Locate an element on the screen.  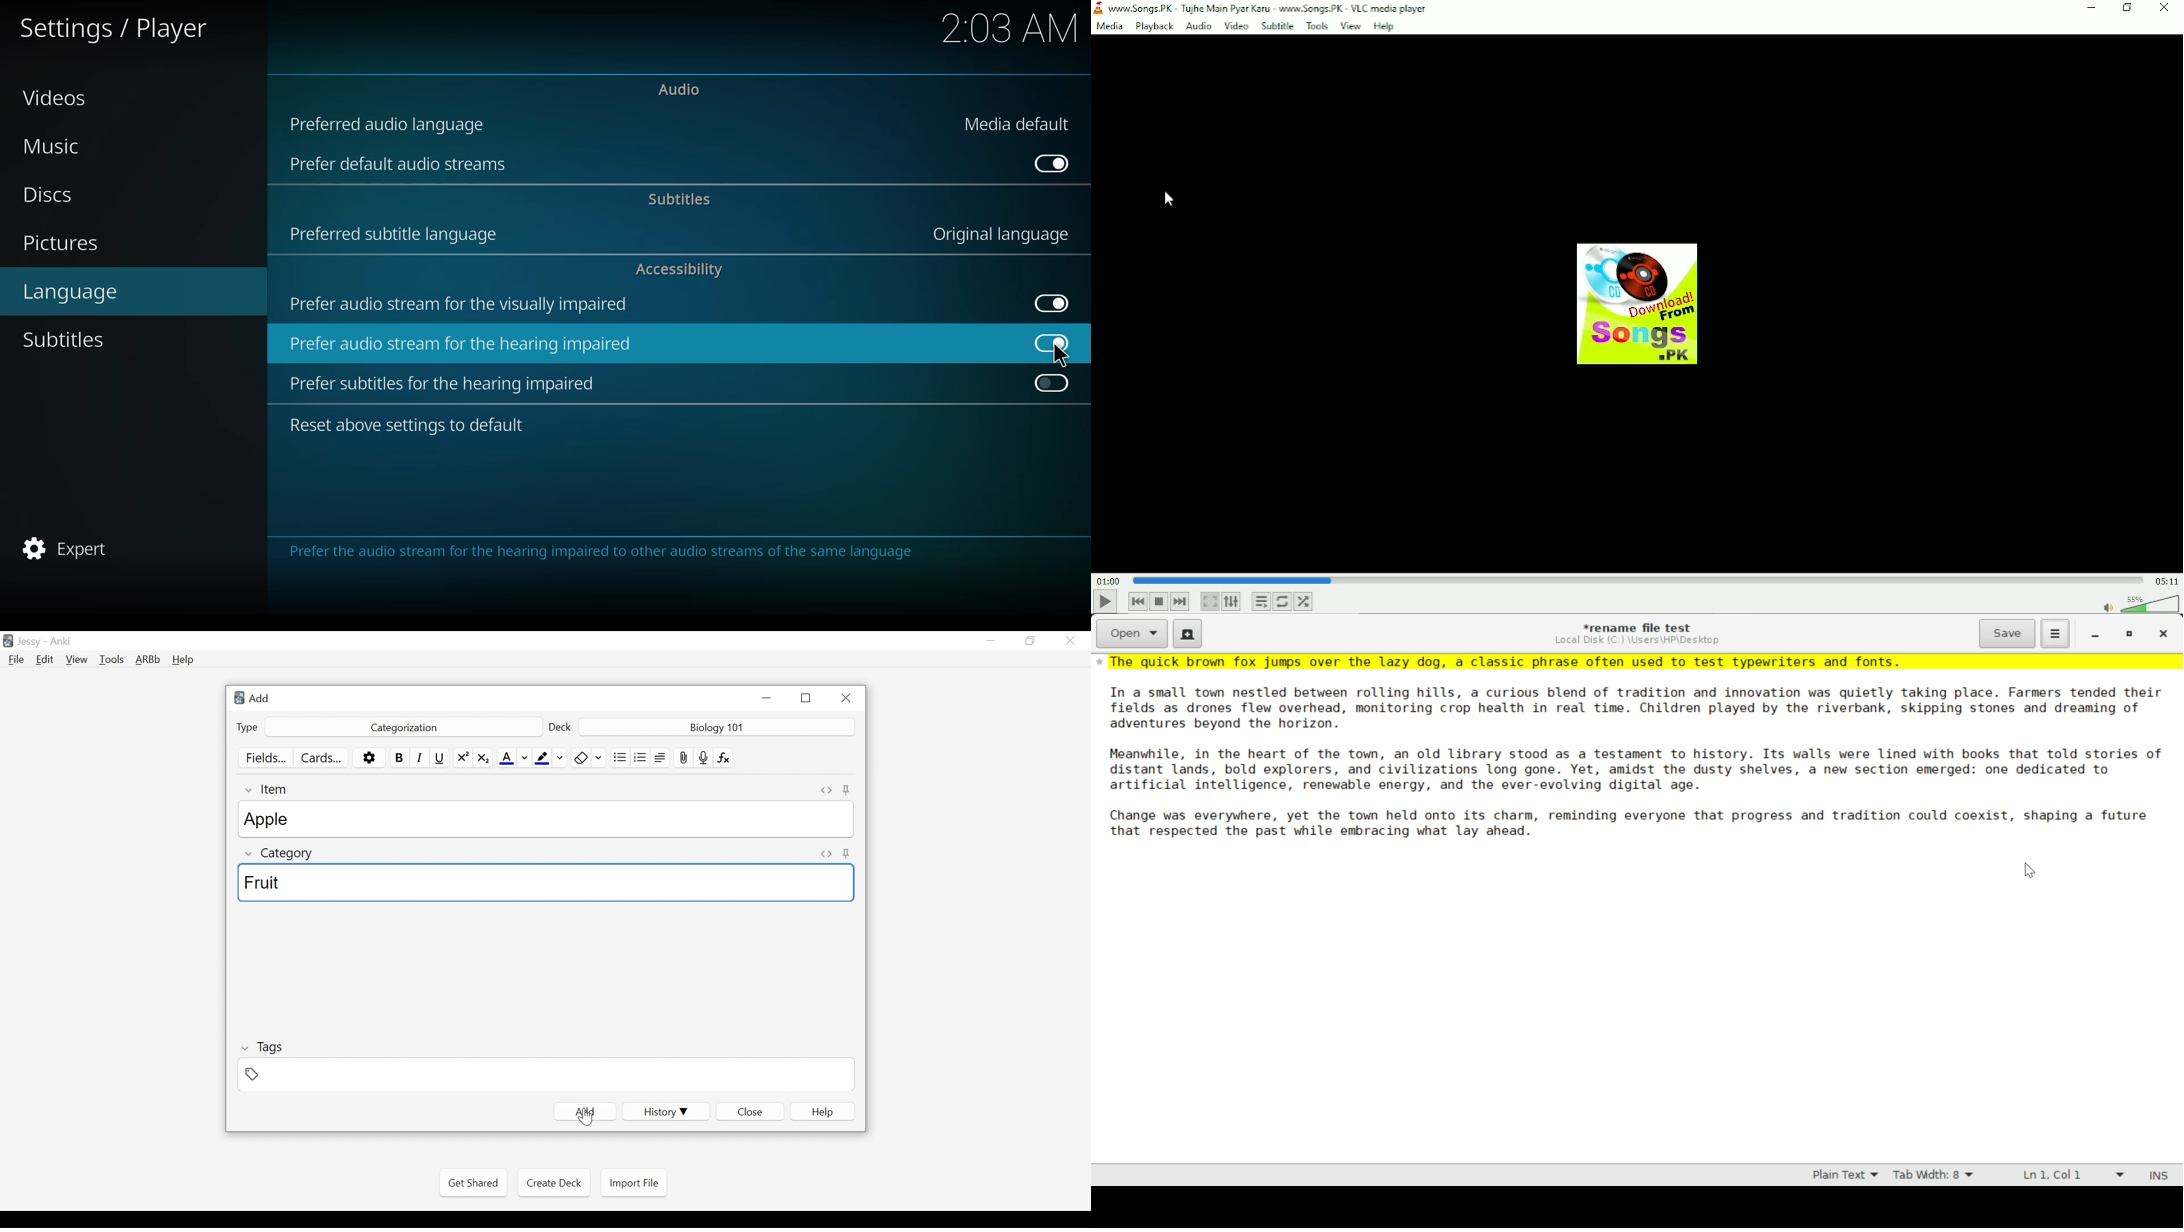
Create Deck is located at coordinates (552, 1182).